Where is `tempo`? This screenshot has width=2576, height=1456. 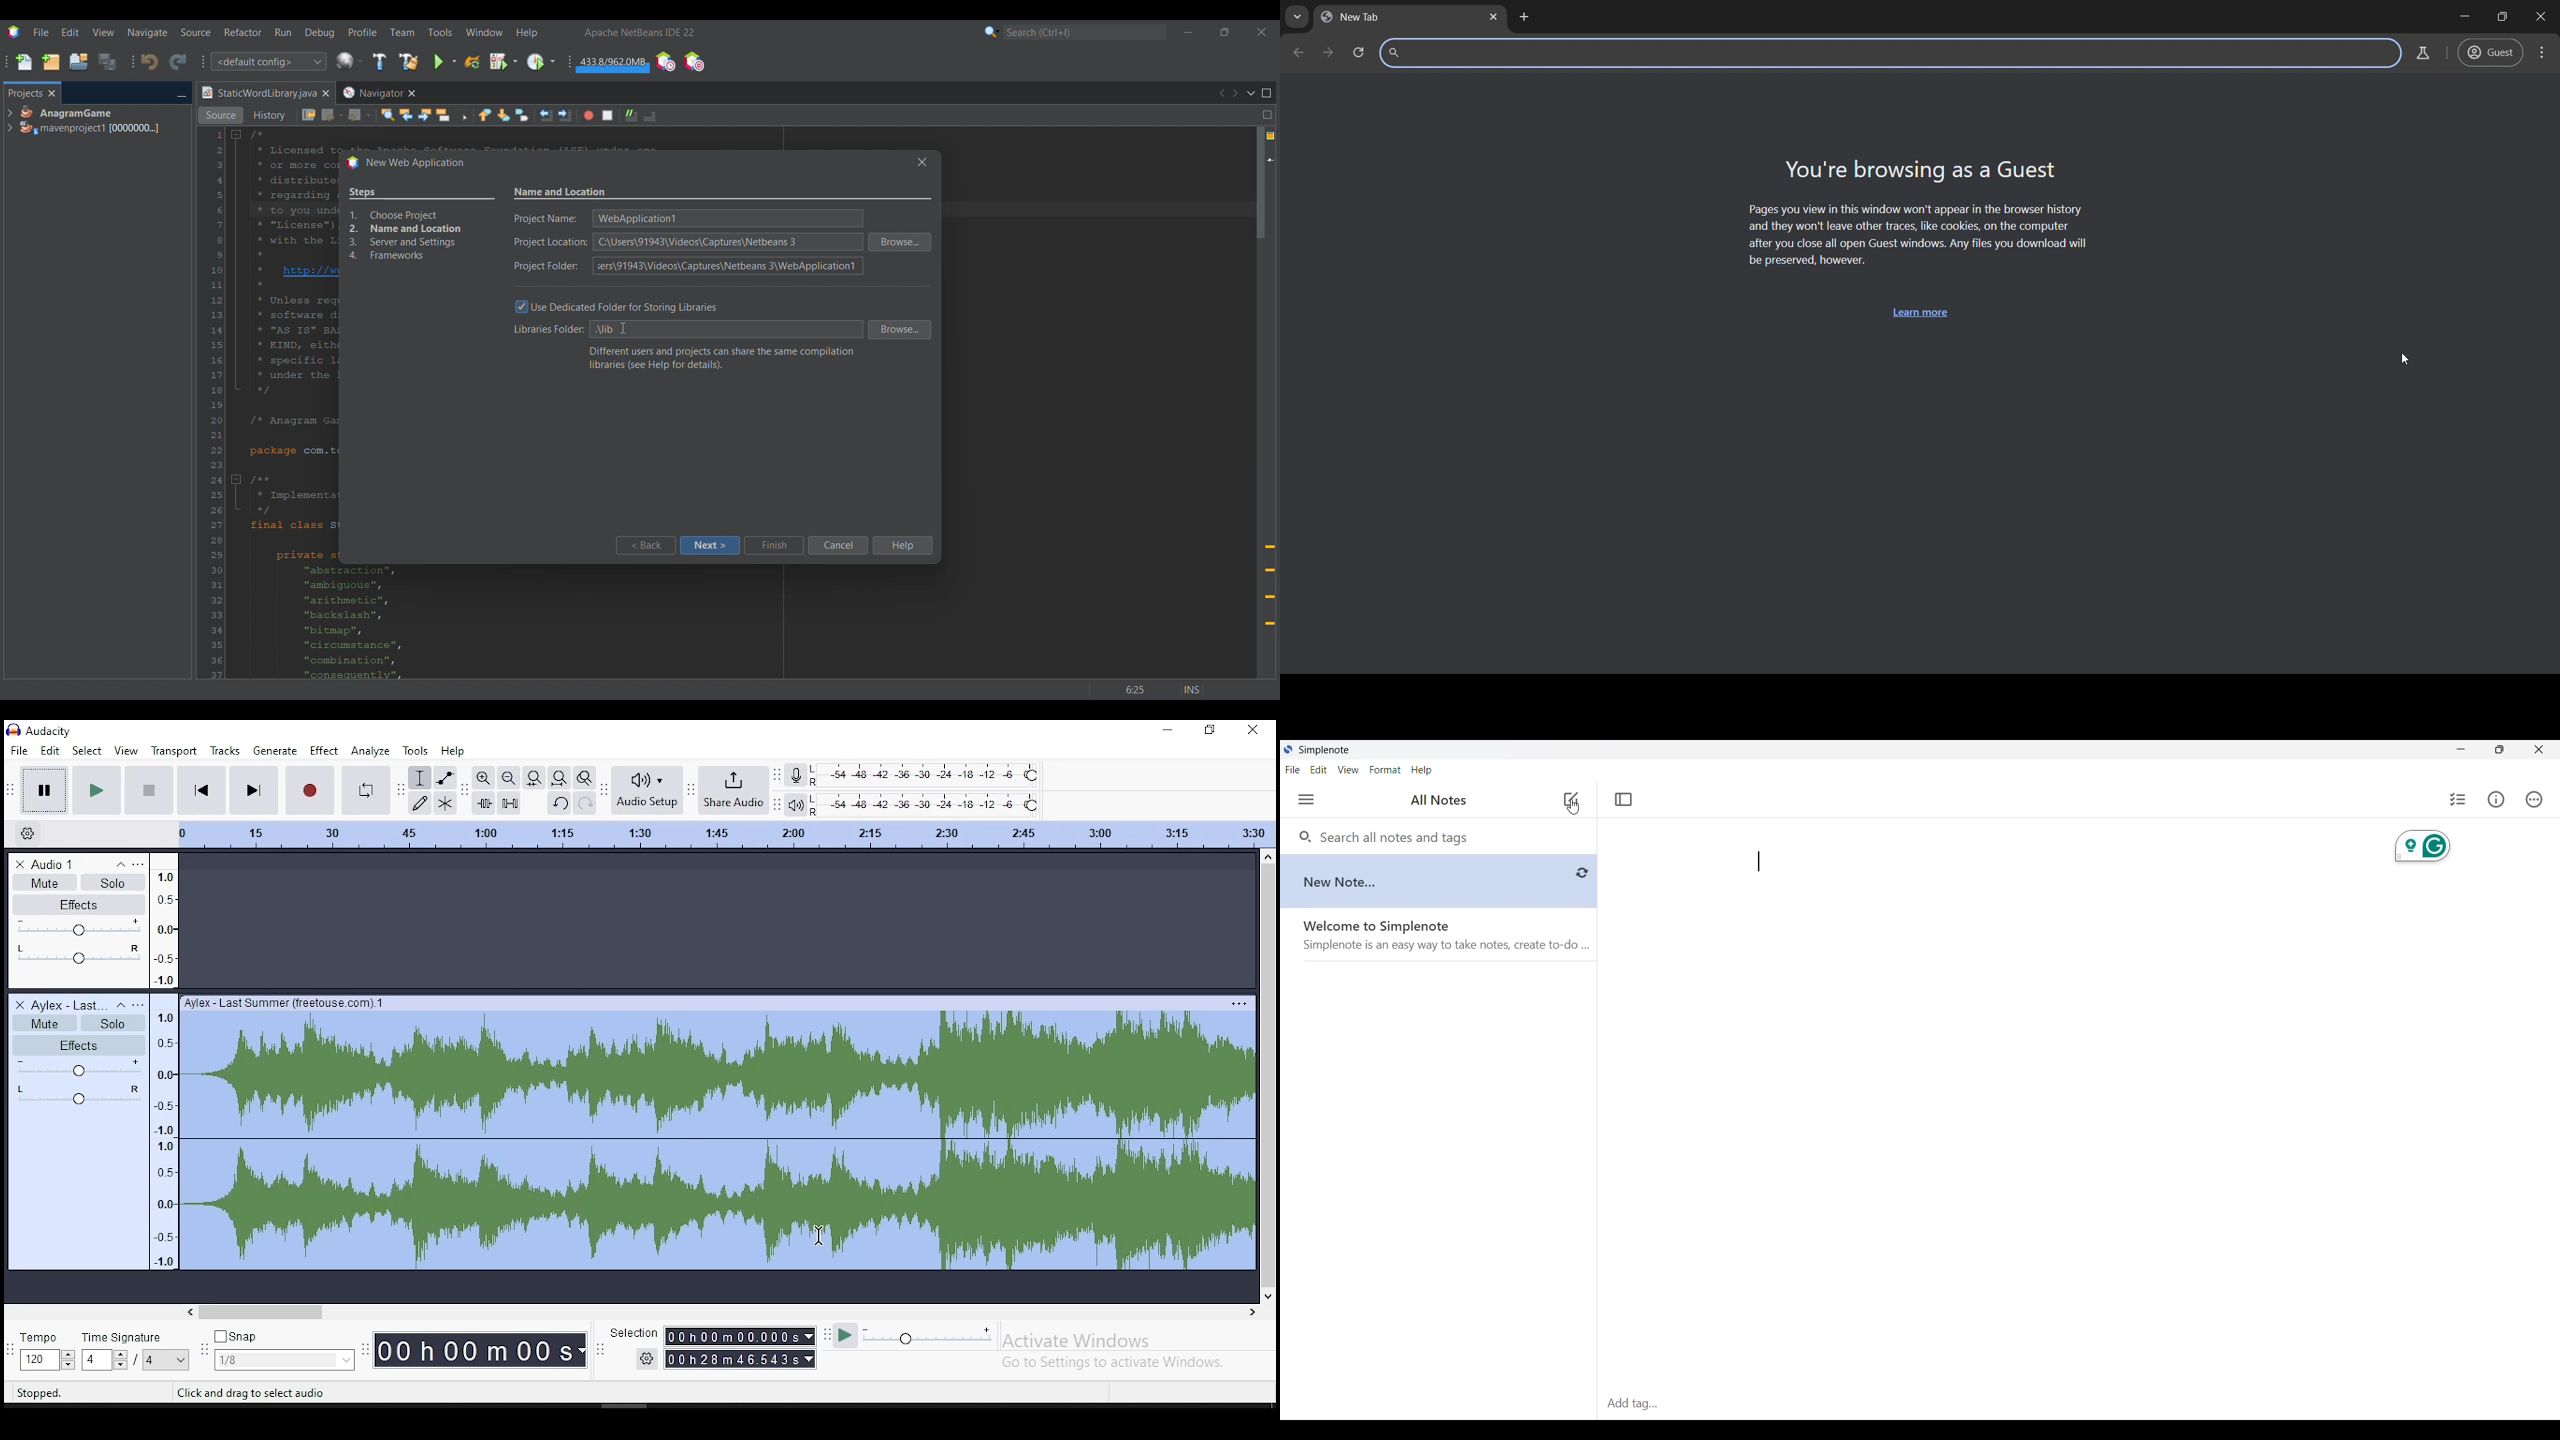 tempo is located at coordinates (45, 1352).